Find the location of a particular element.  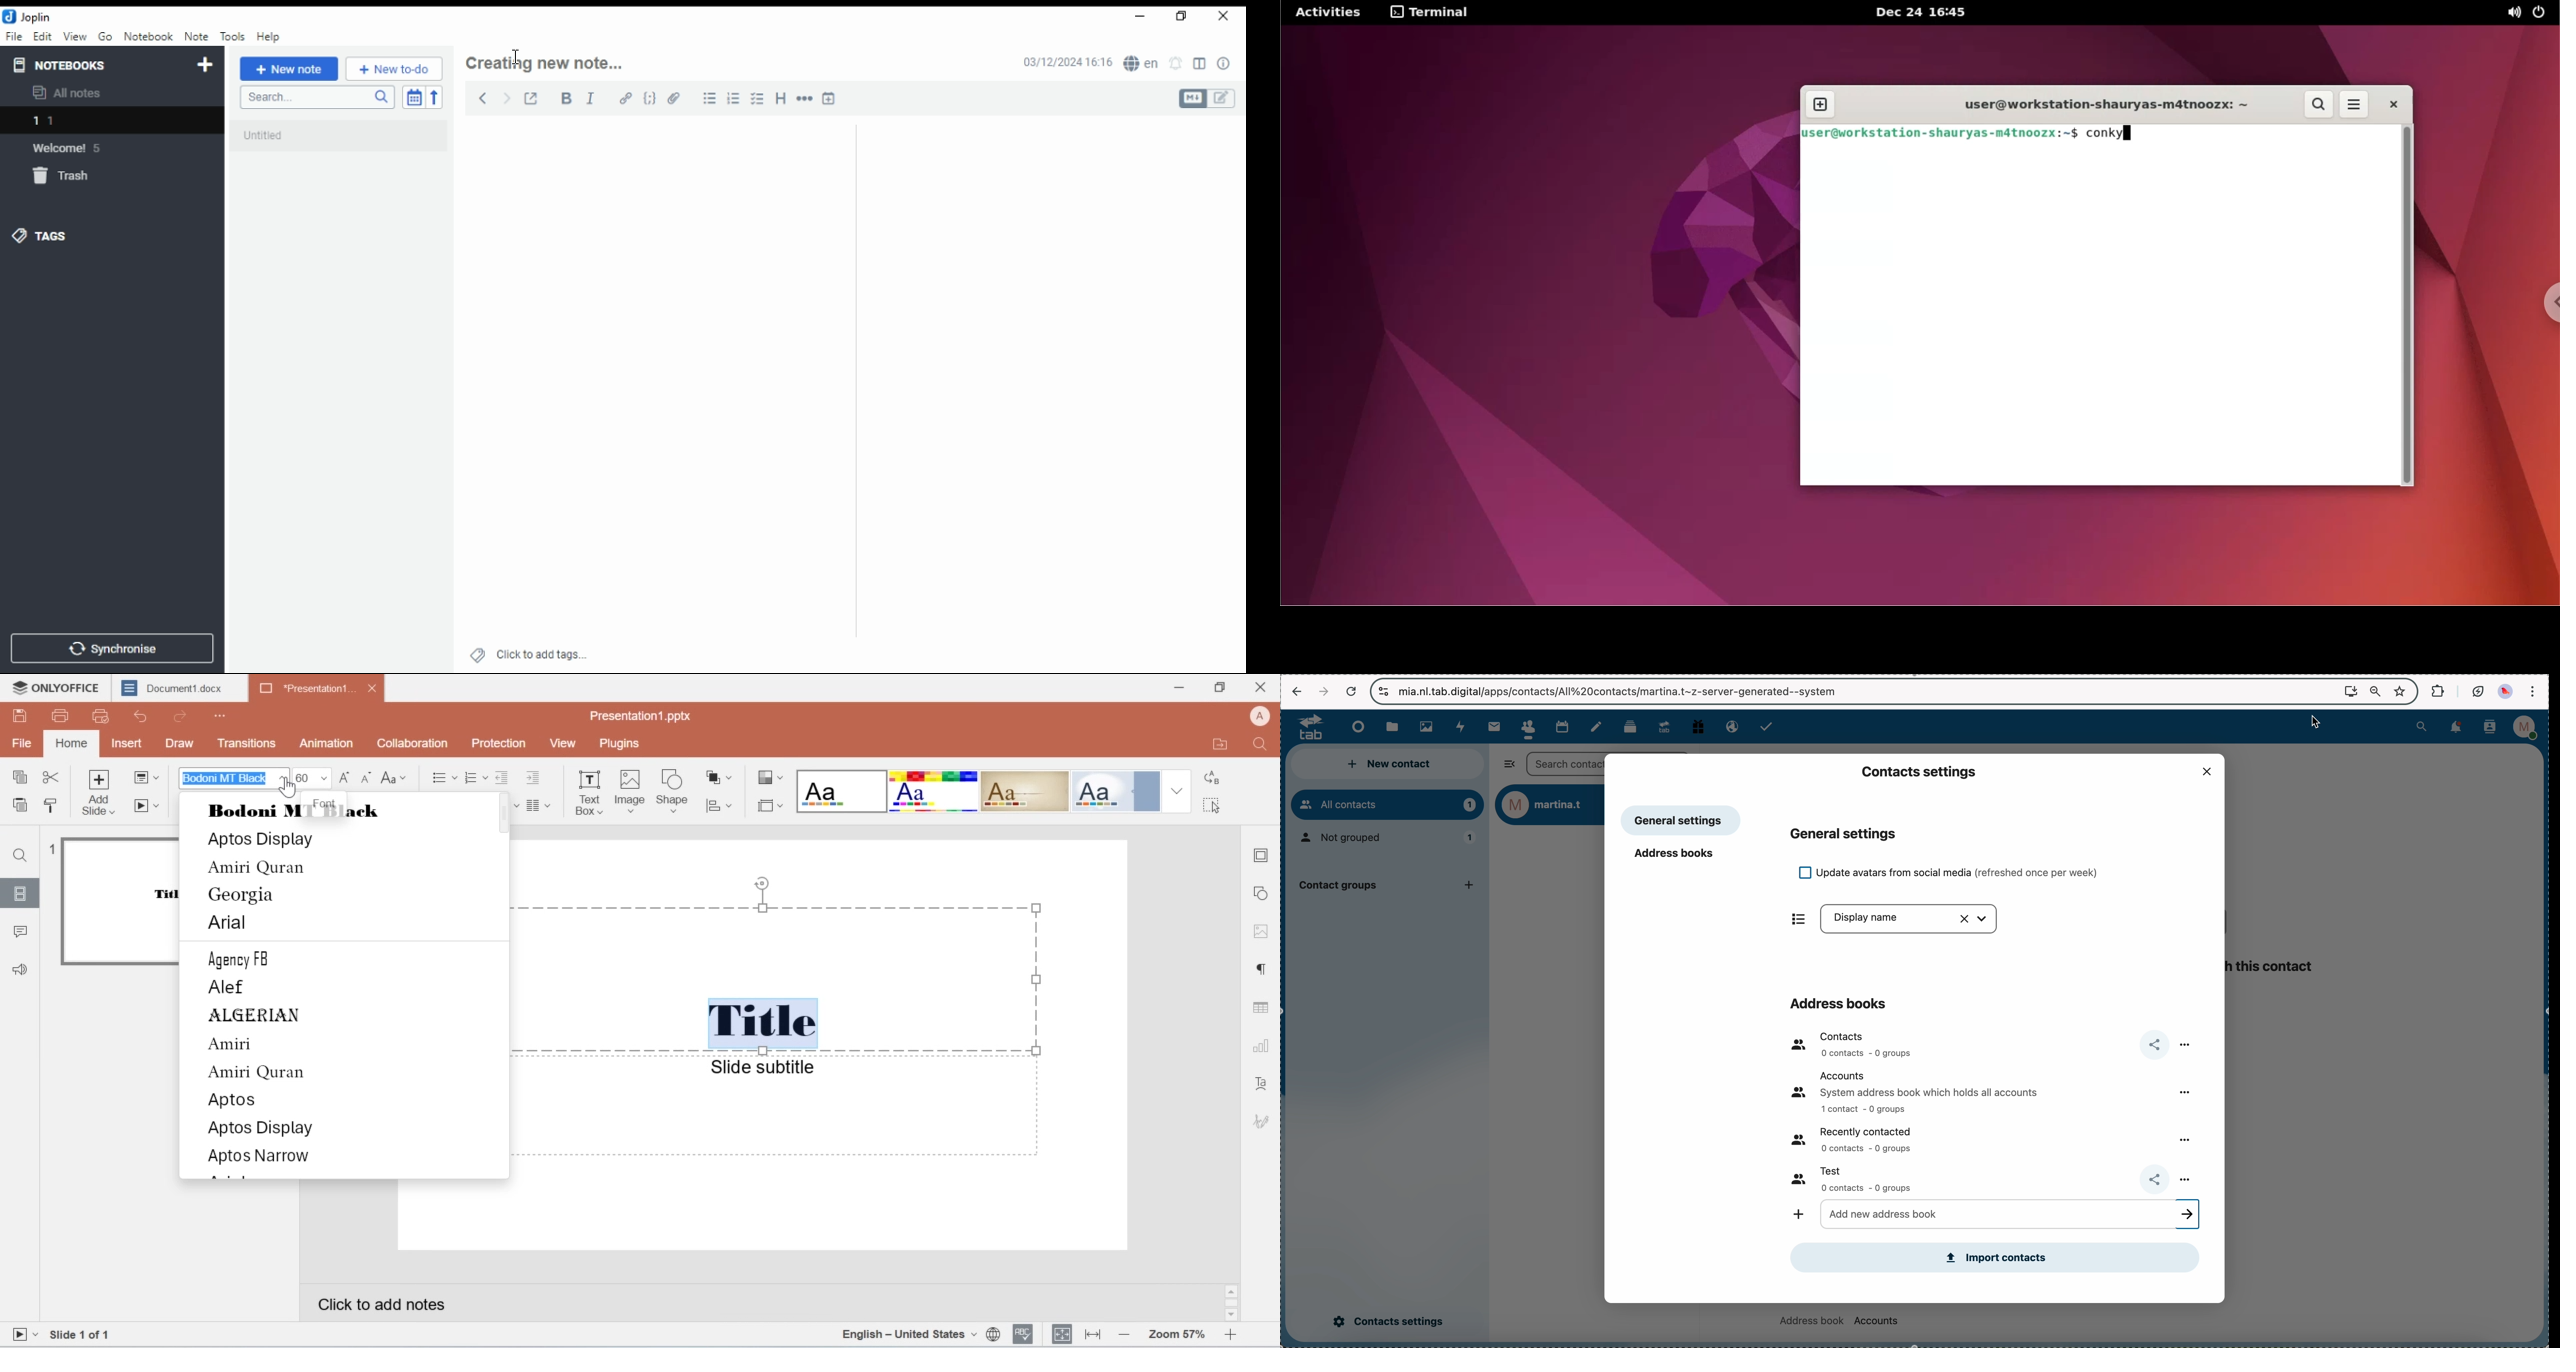

new contact is located at coordinates (1390, 765).